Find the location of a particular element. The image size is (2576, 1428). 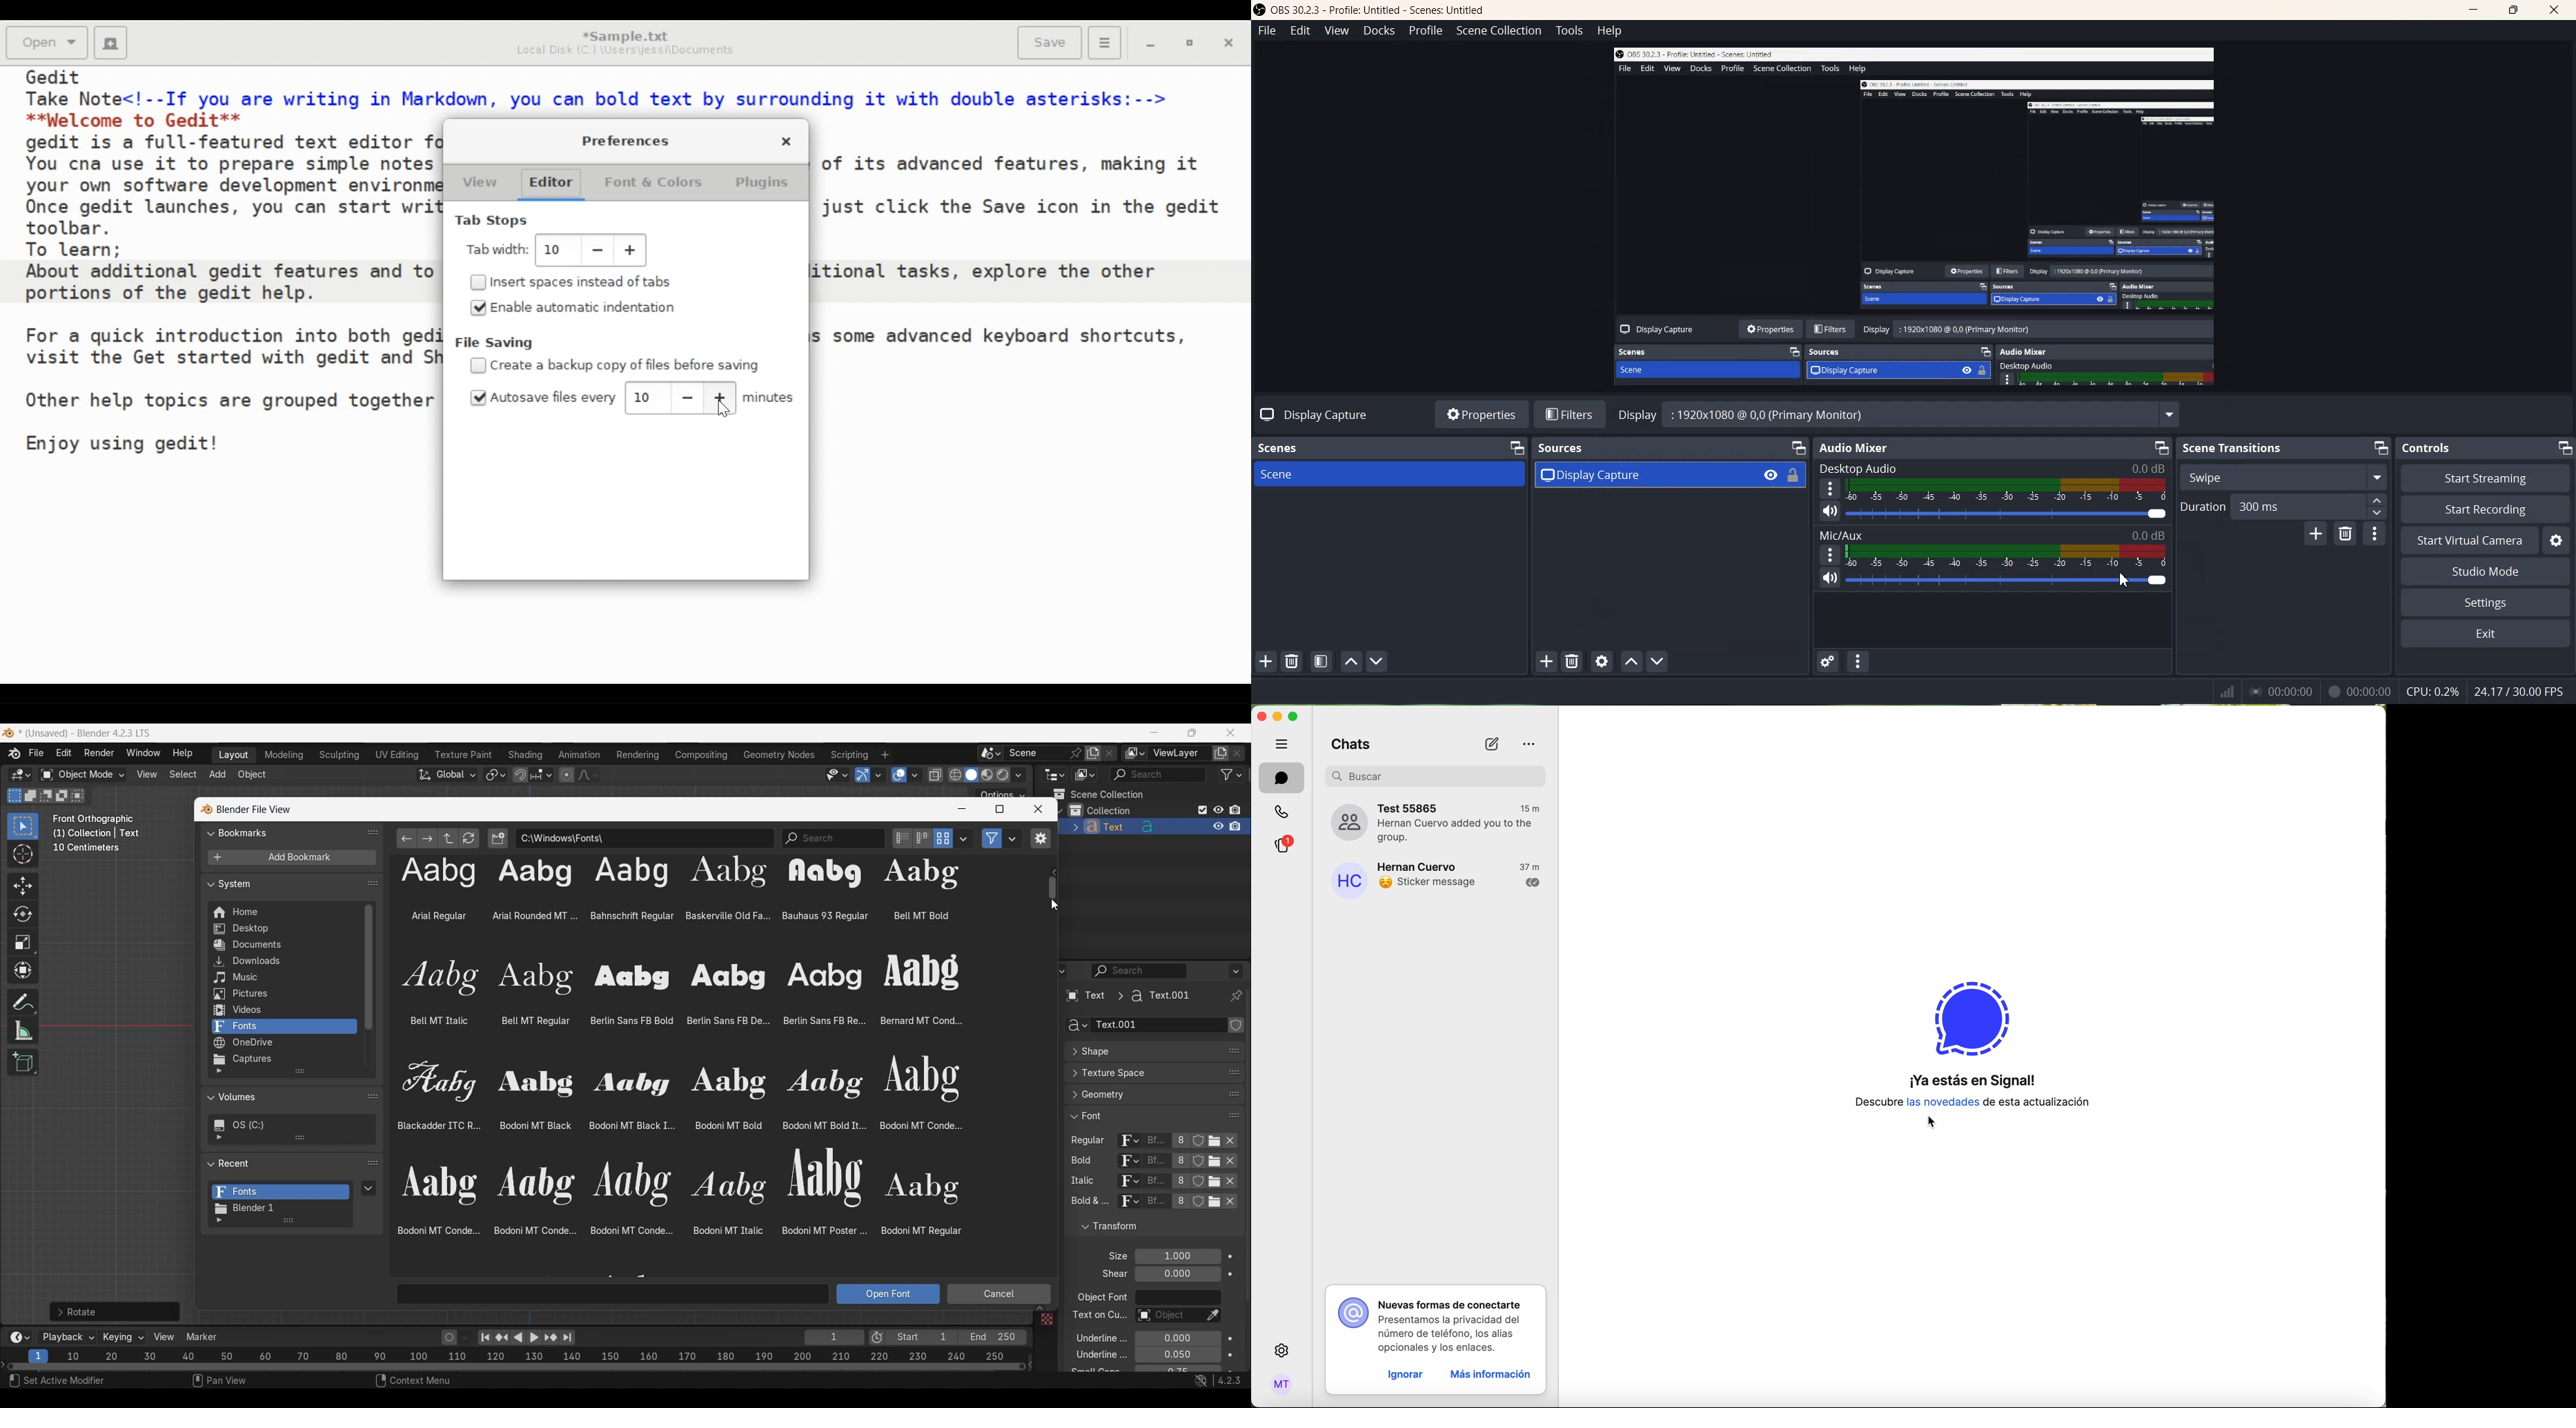

Open Font for respective attribute is located at coordinates (1215, 1143).